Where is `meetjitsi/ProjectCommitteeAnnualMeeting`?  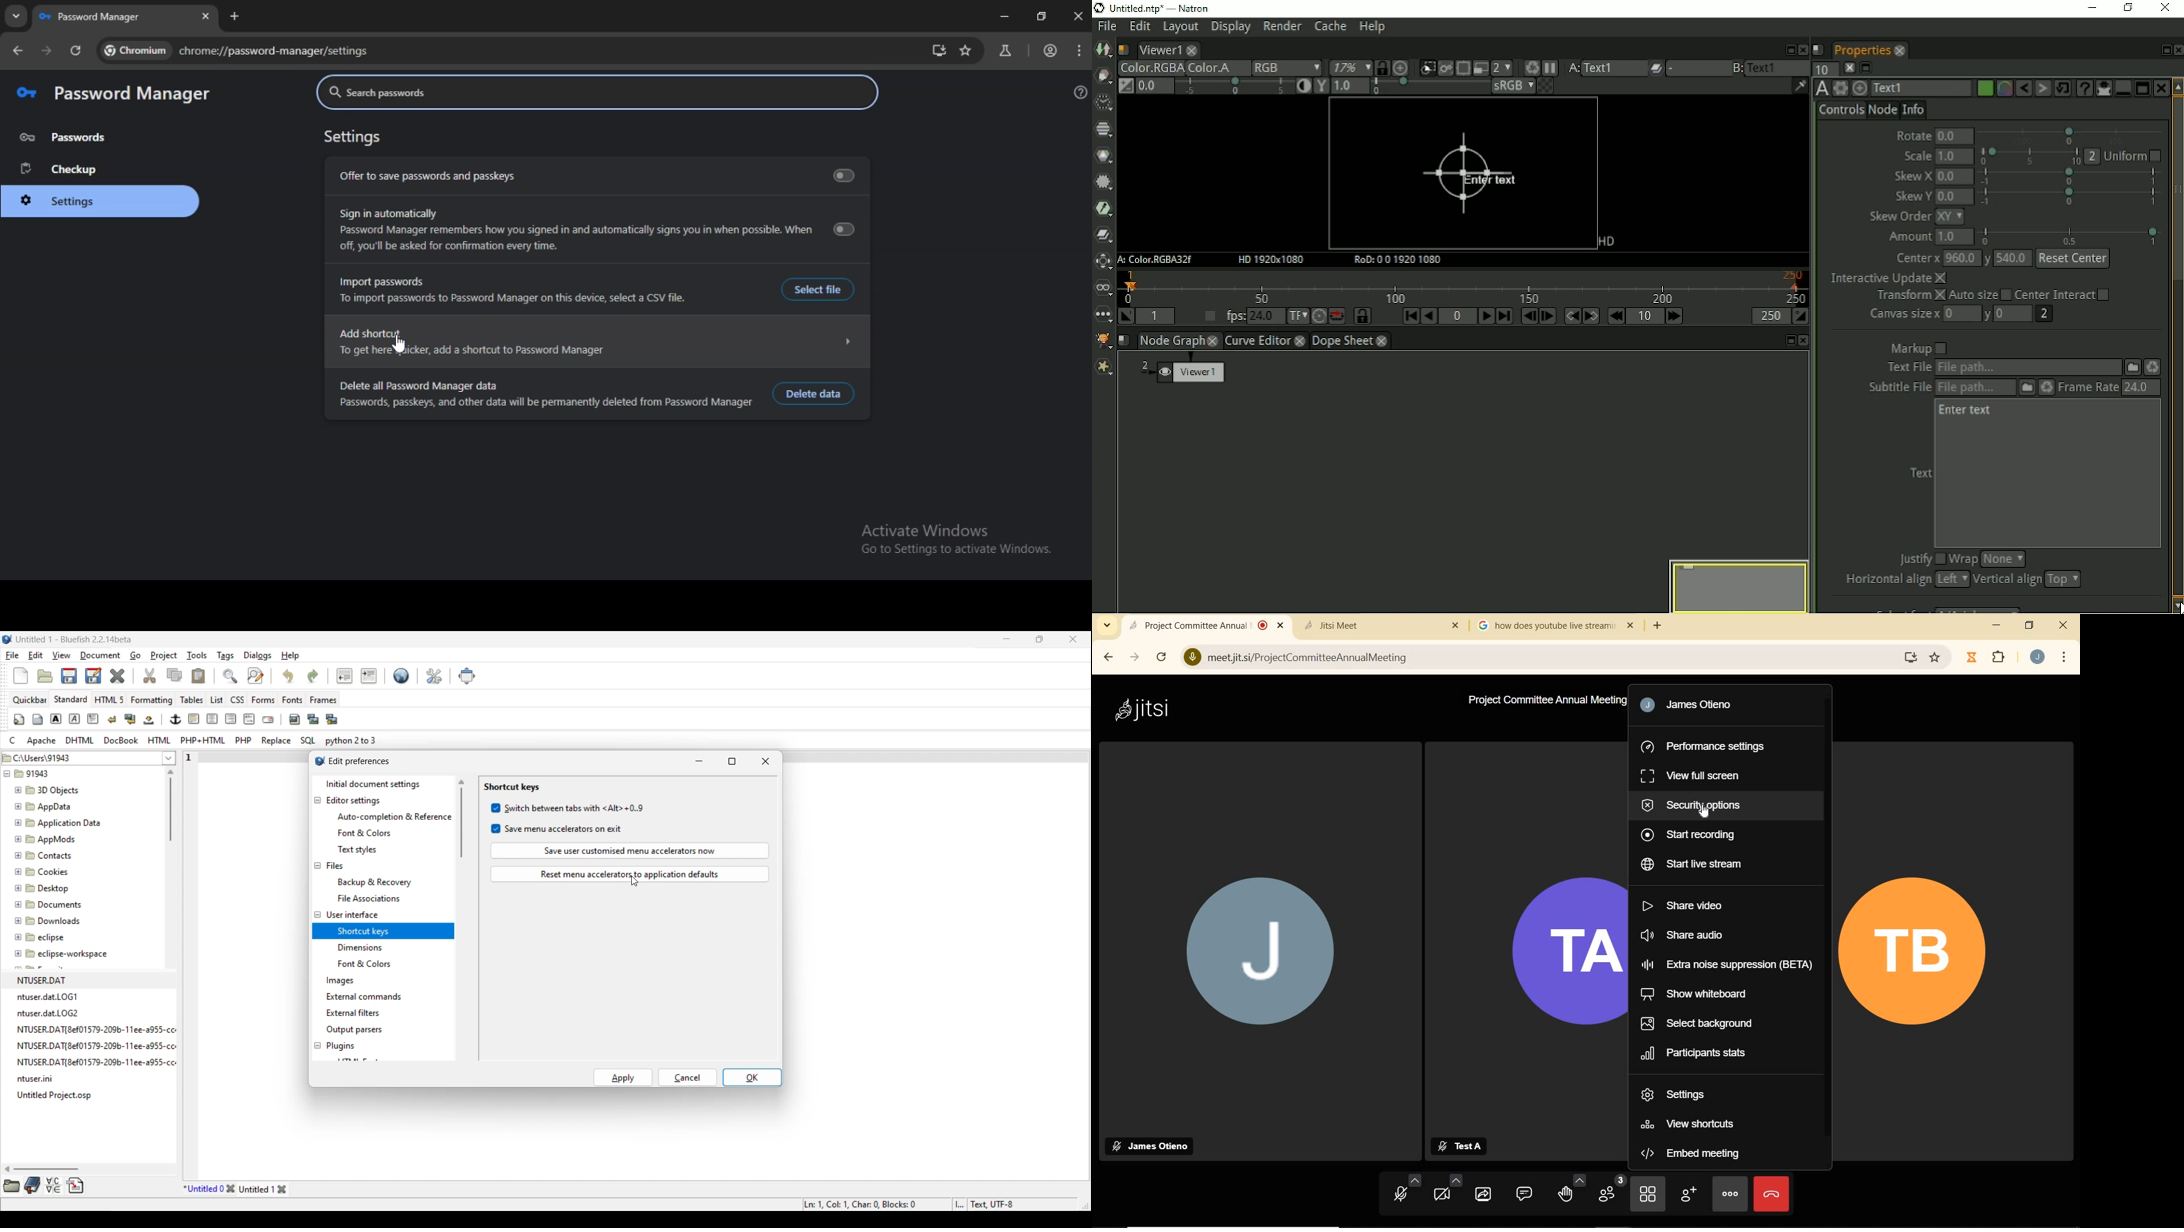 meetjitsi/ProjectCommitteeAnnualMeeting is located at coordinates (1541, 659).